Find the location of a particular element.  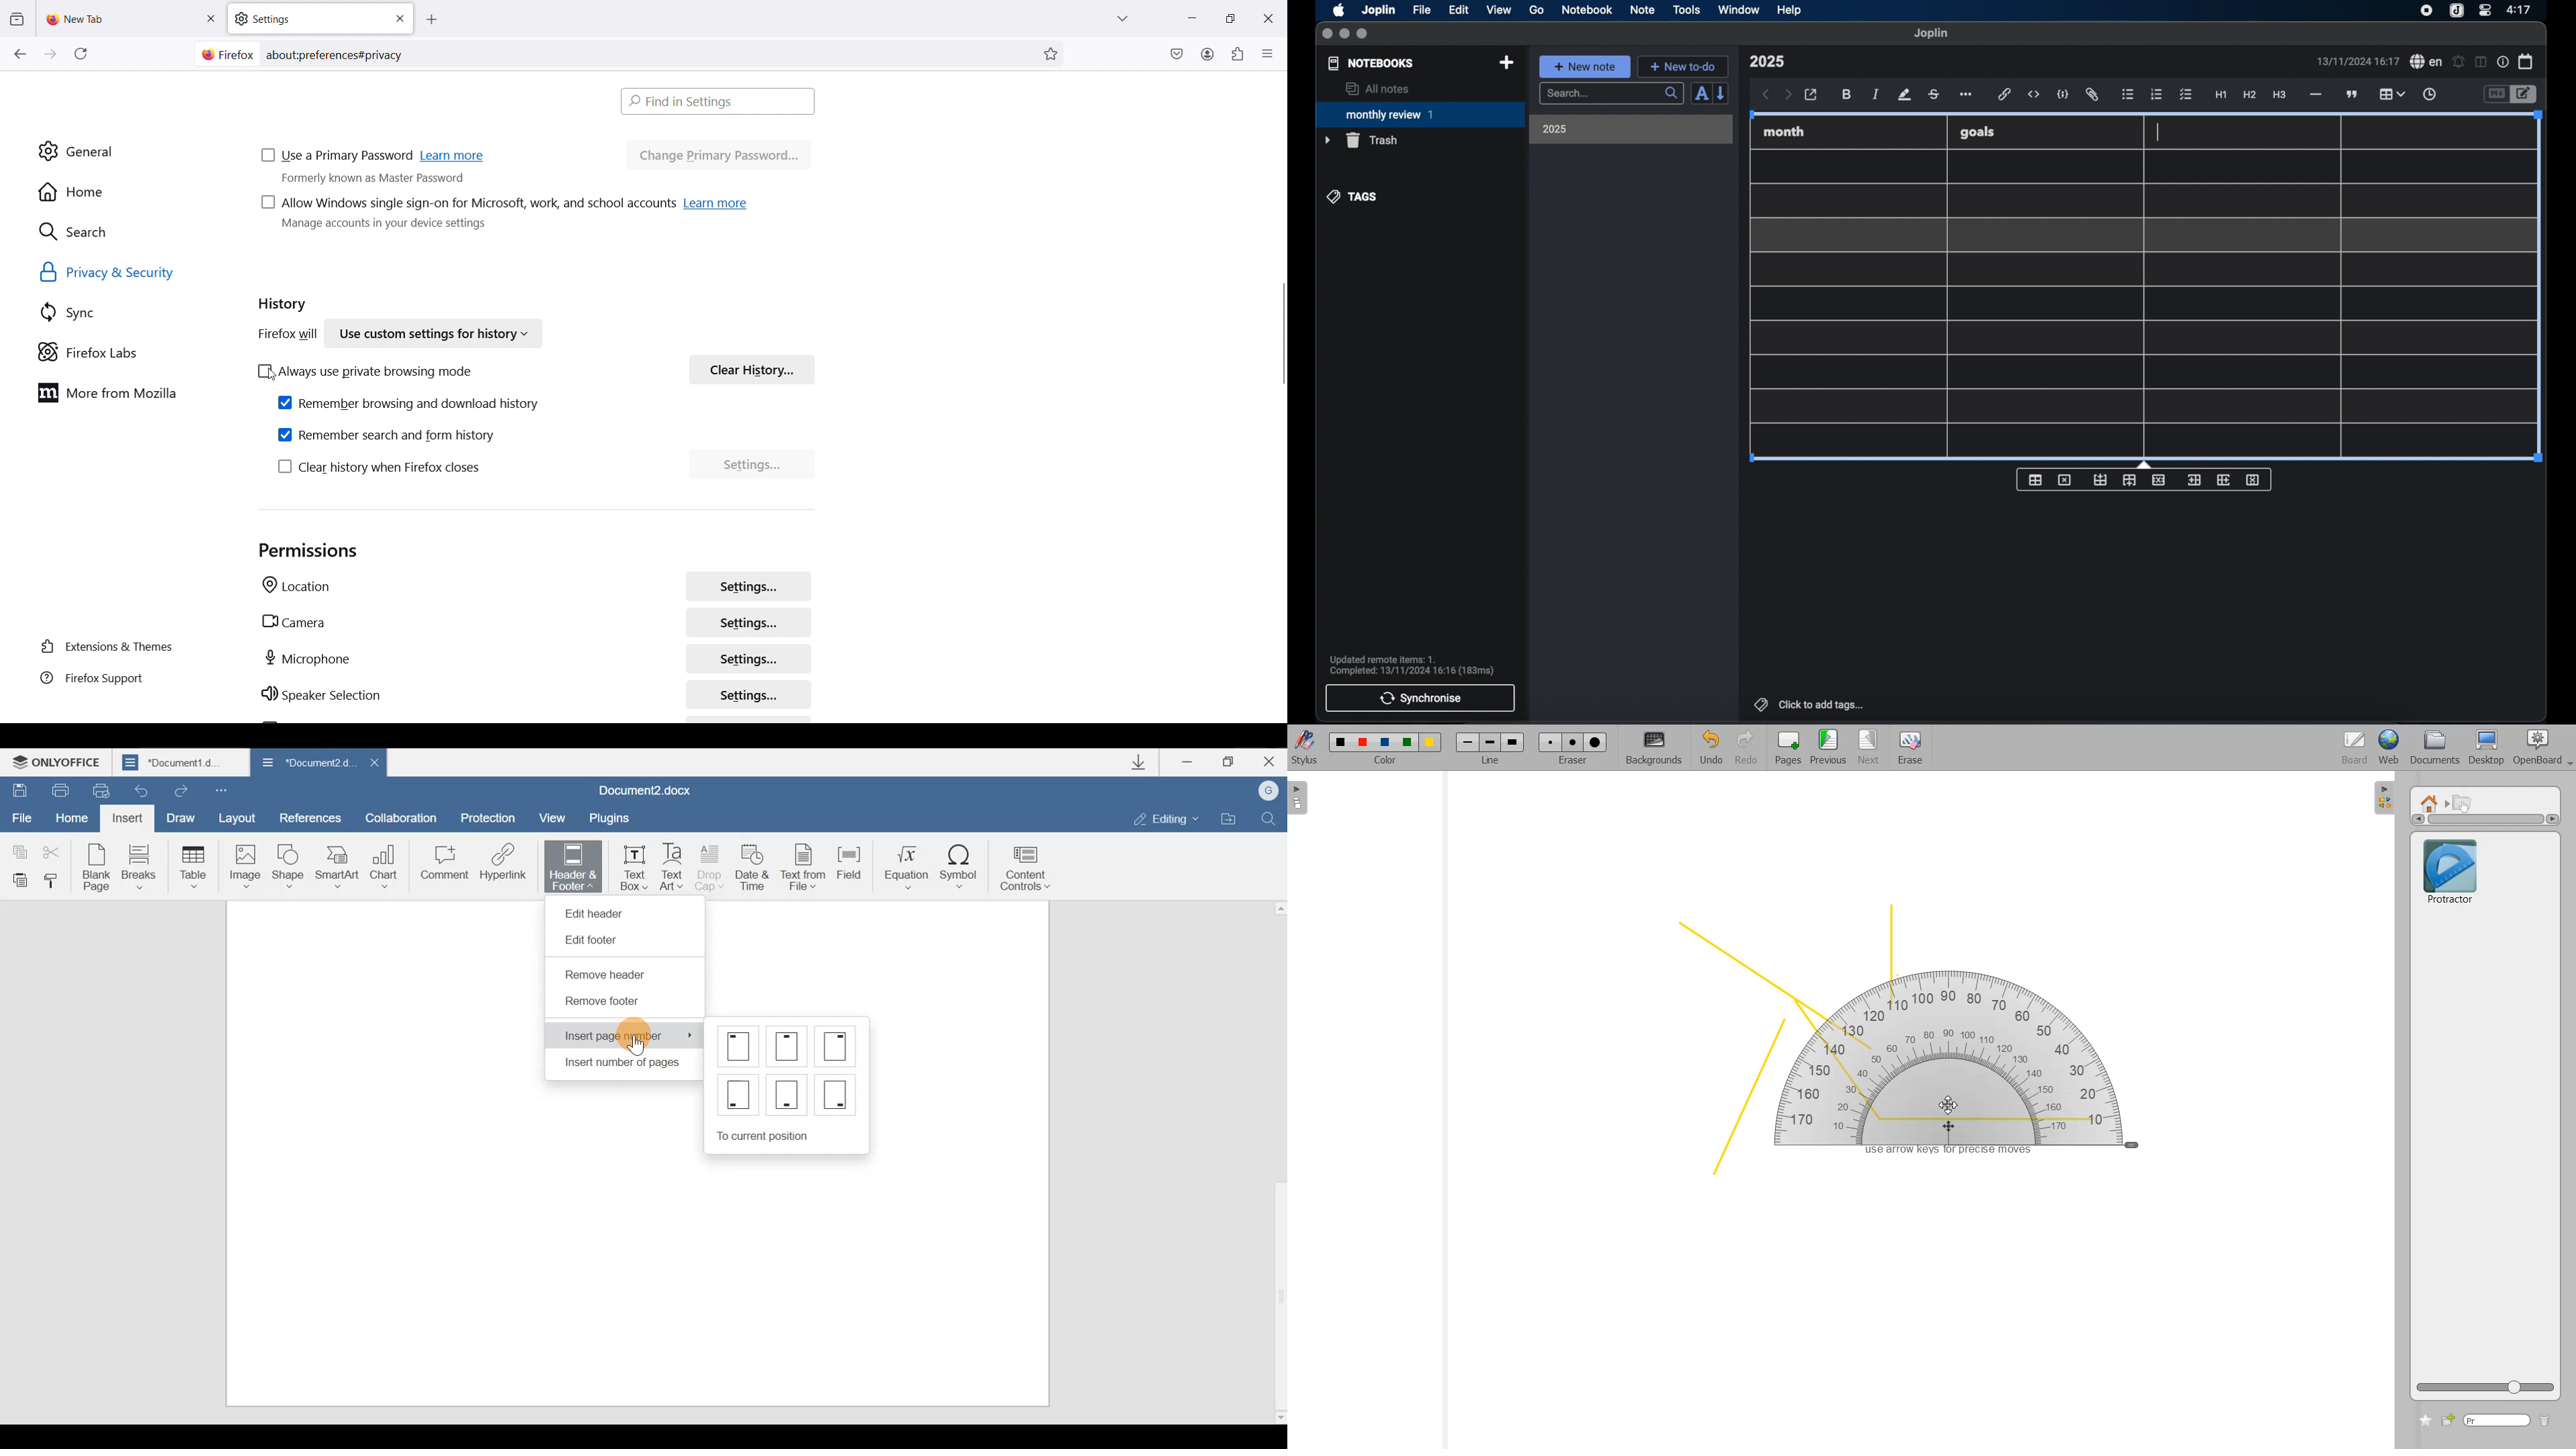

camera permission settings is located at coordinates (748, 623).